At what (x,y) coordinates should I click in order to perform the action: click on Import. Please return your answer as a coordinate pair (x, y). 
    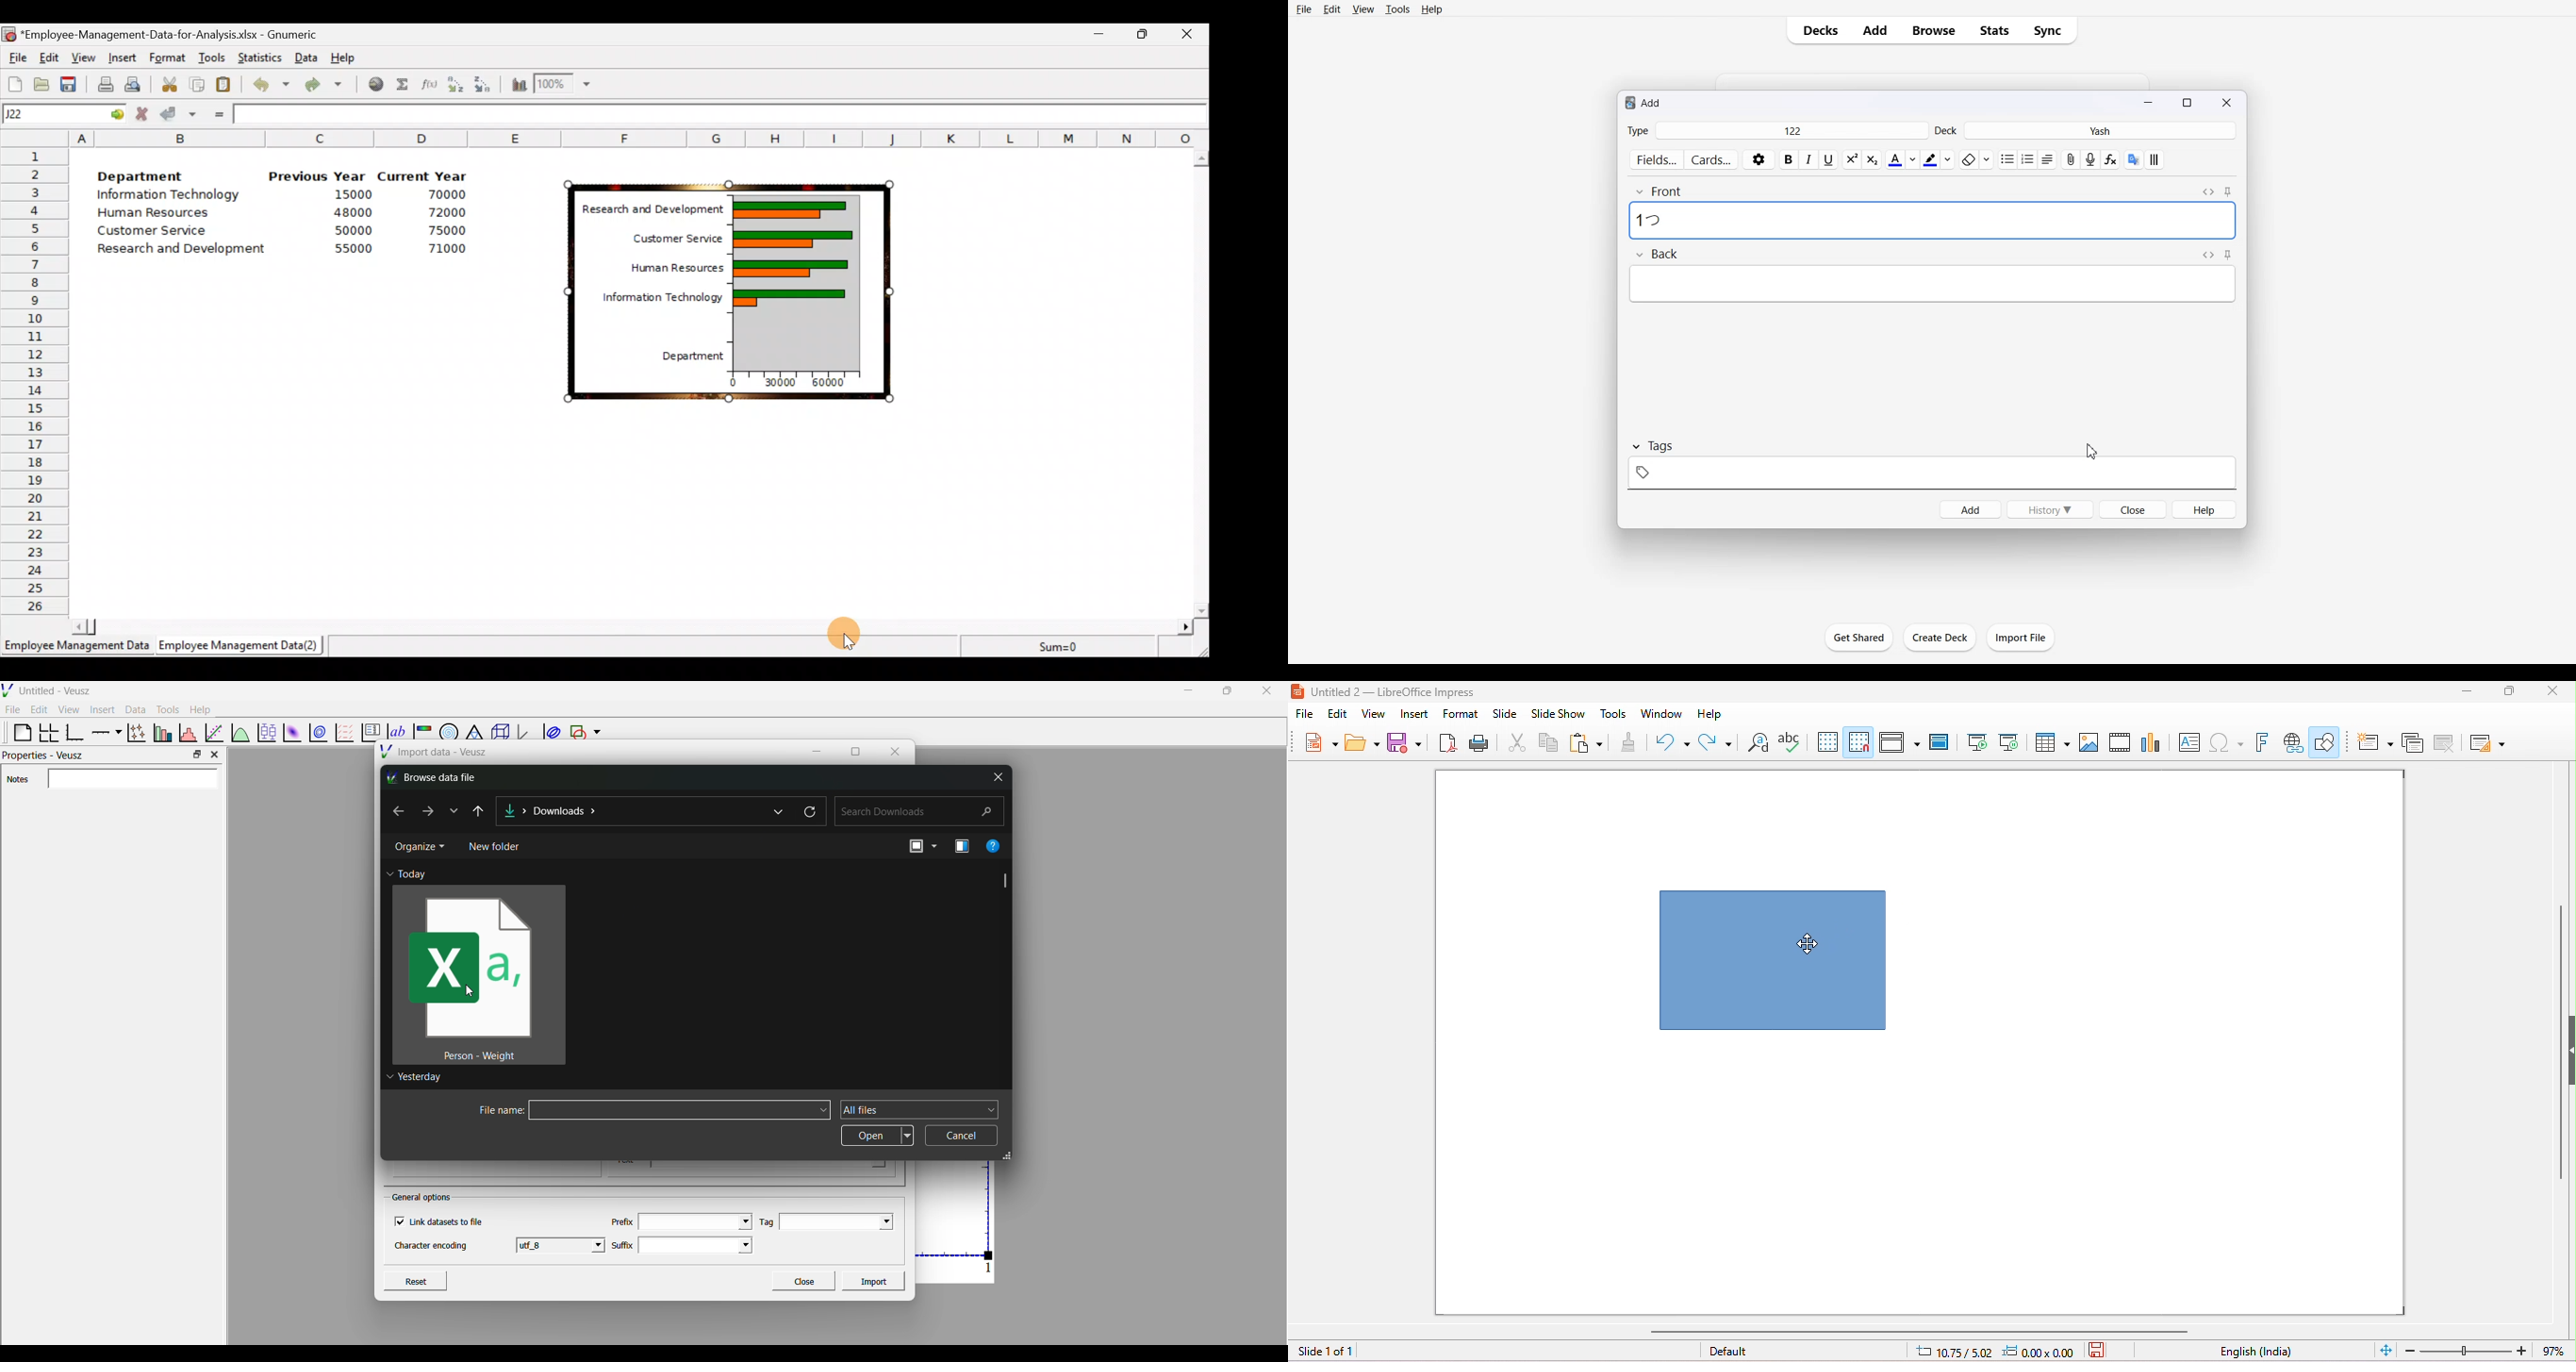
    Looking at the image, I should click on (875, 1280).